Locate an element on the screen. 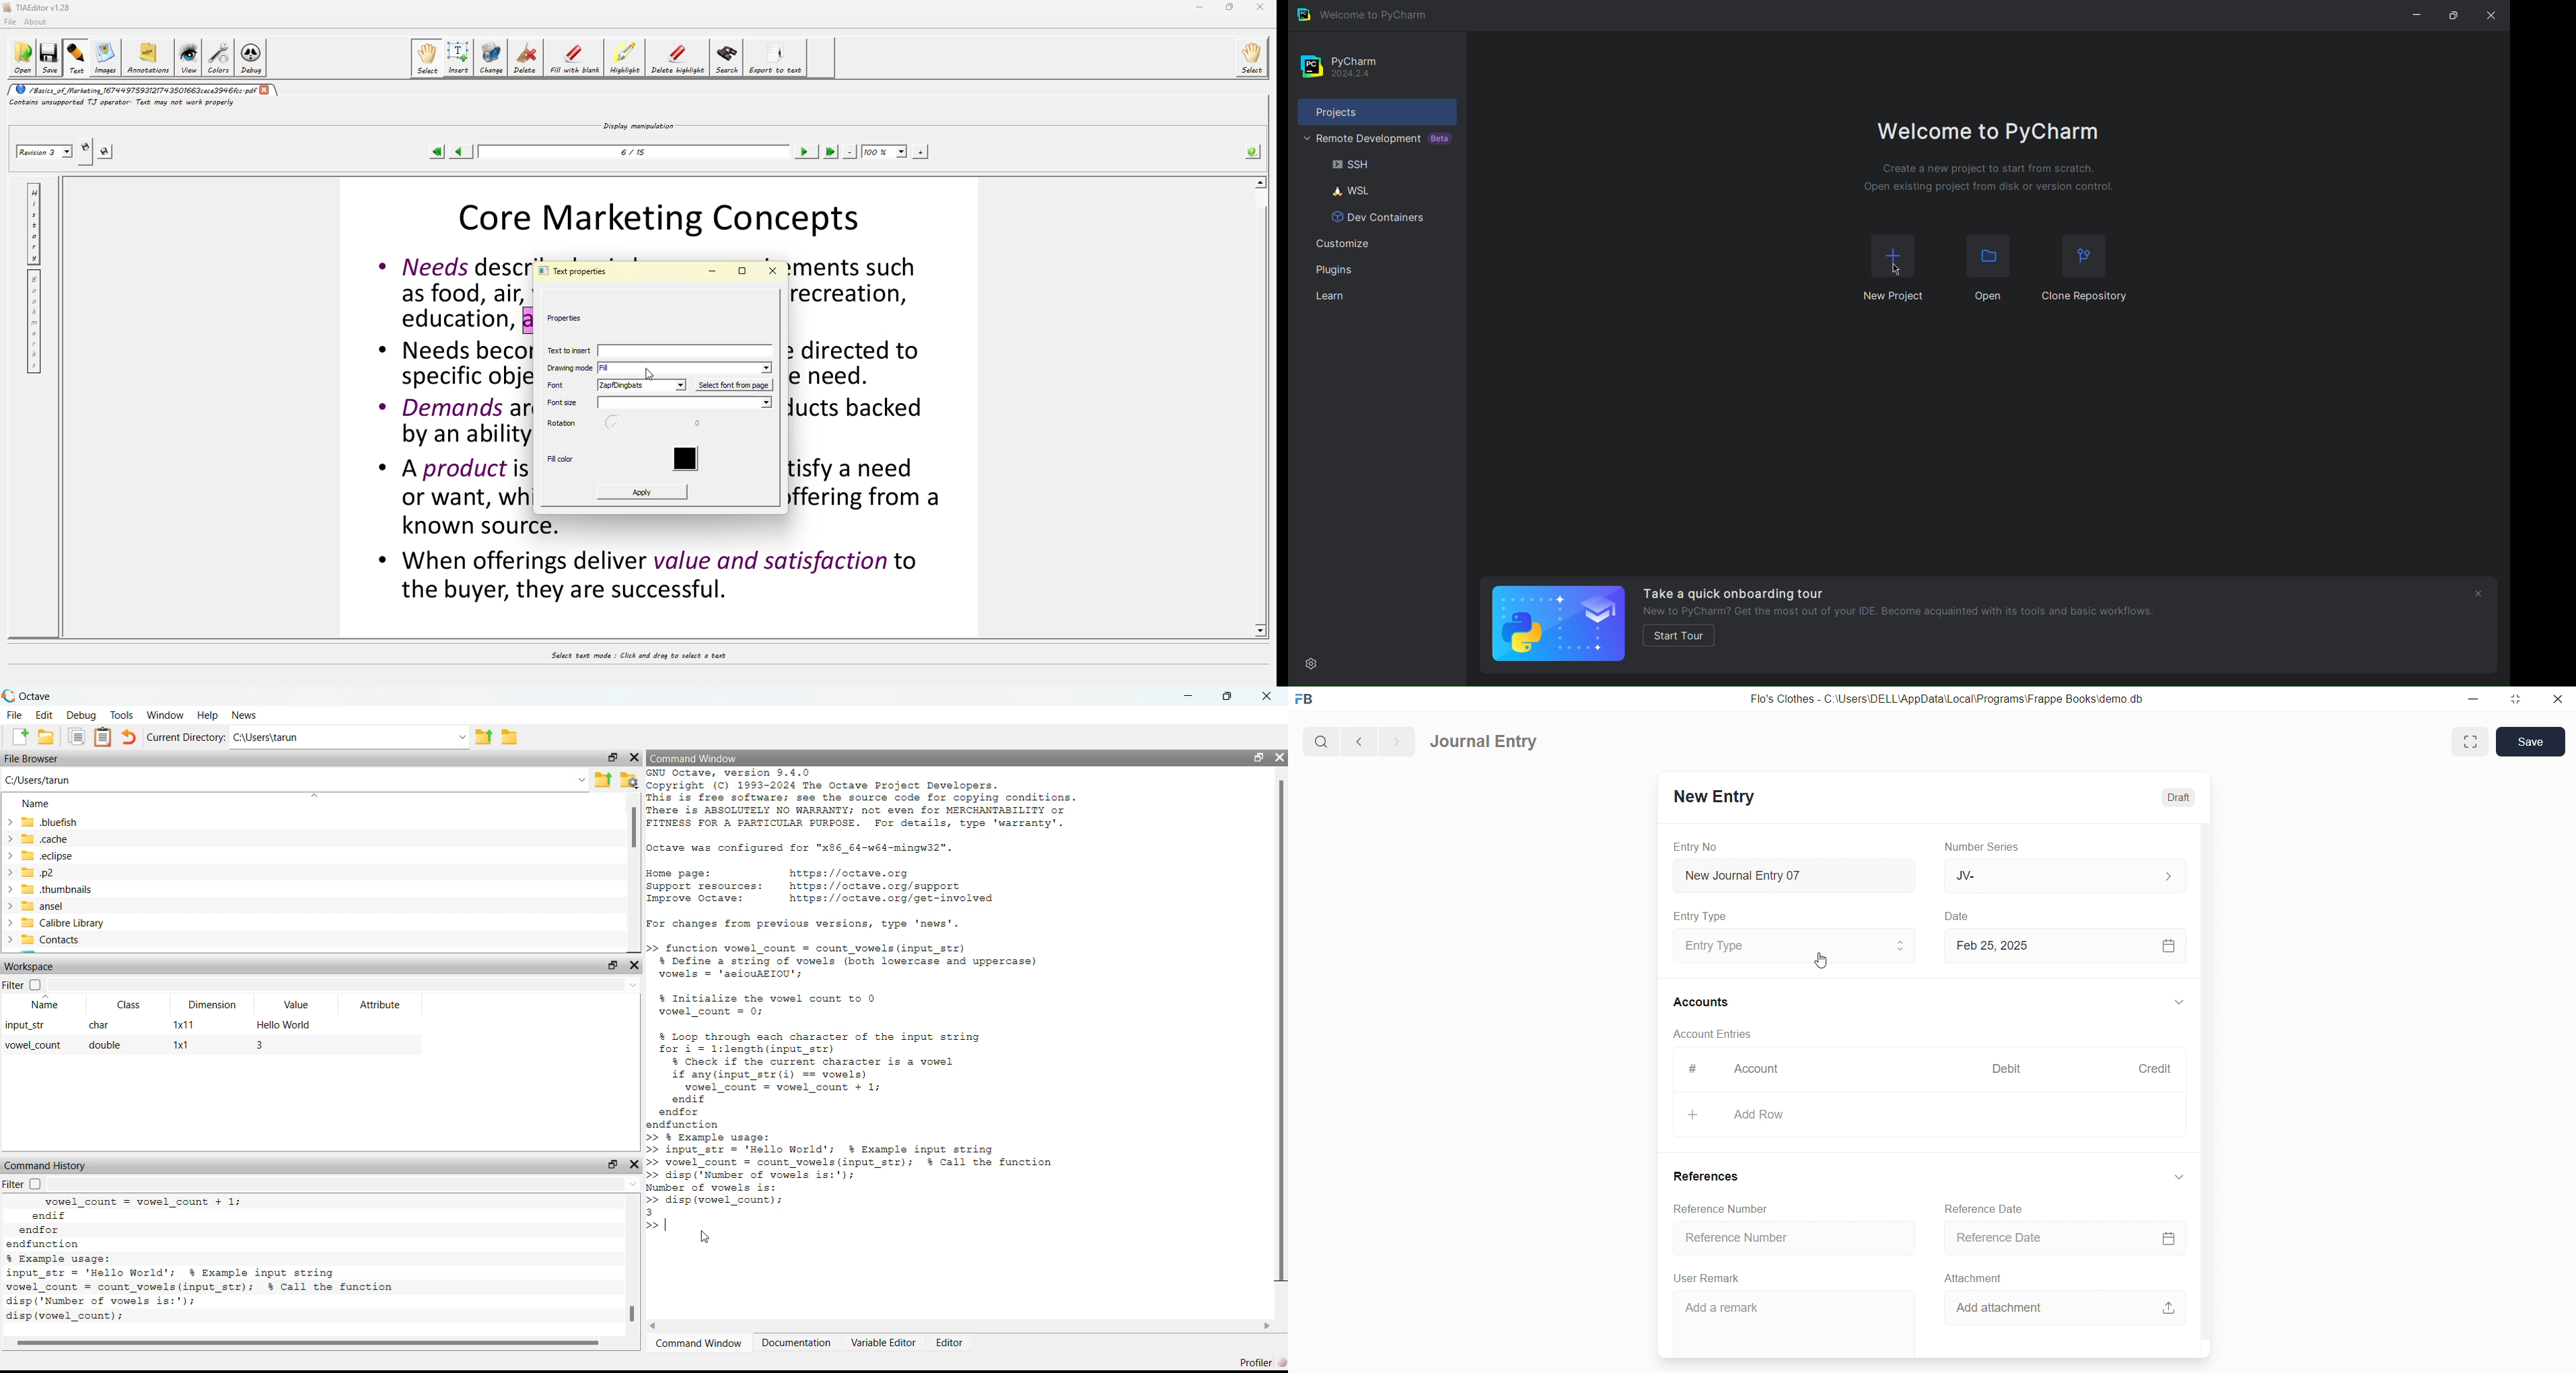 Image resolution: width=2576 pixels, height=1400 pixels. Entry Type is located at coordinates (1701, 916).